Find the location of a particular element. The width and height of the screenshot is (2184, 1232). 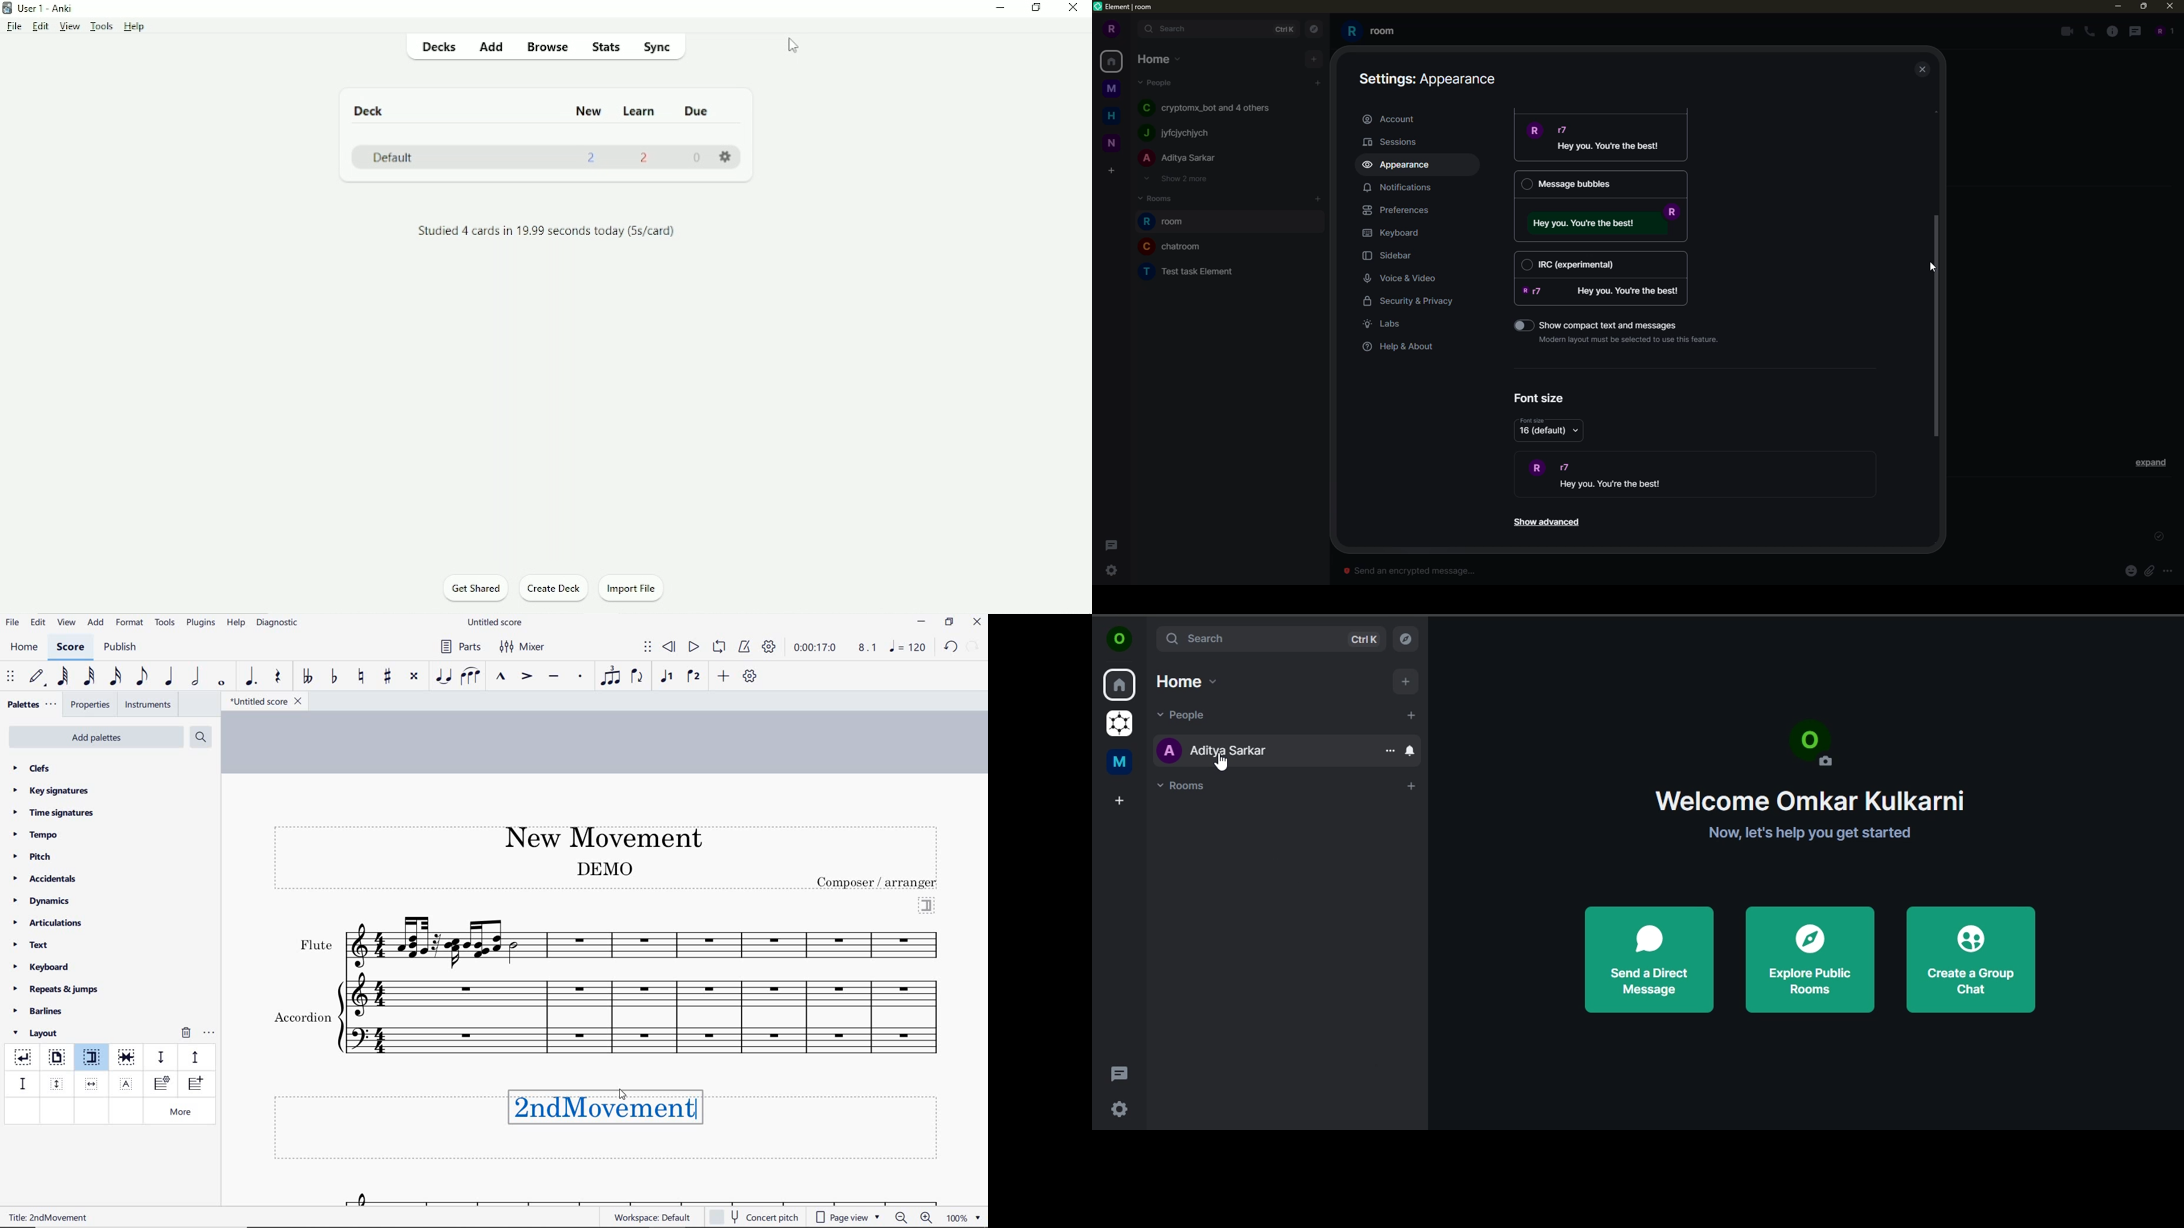

16 is located at coordinates (1542, 432).